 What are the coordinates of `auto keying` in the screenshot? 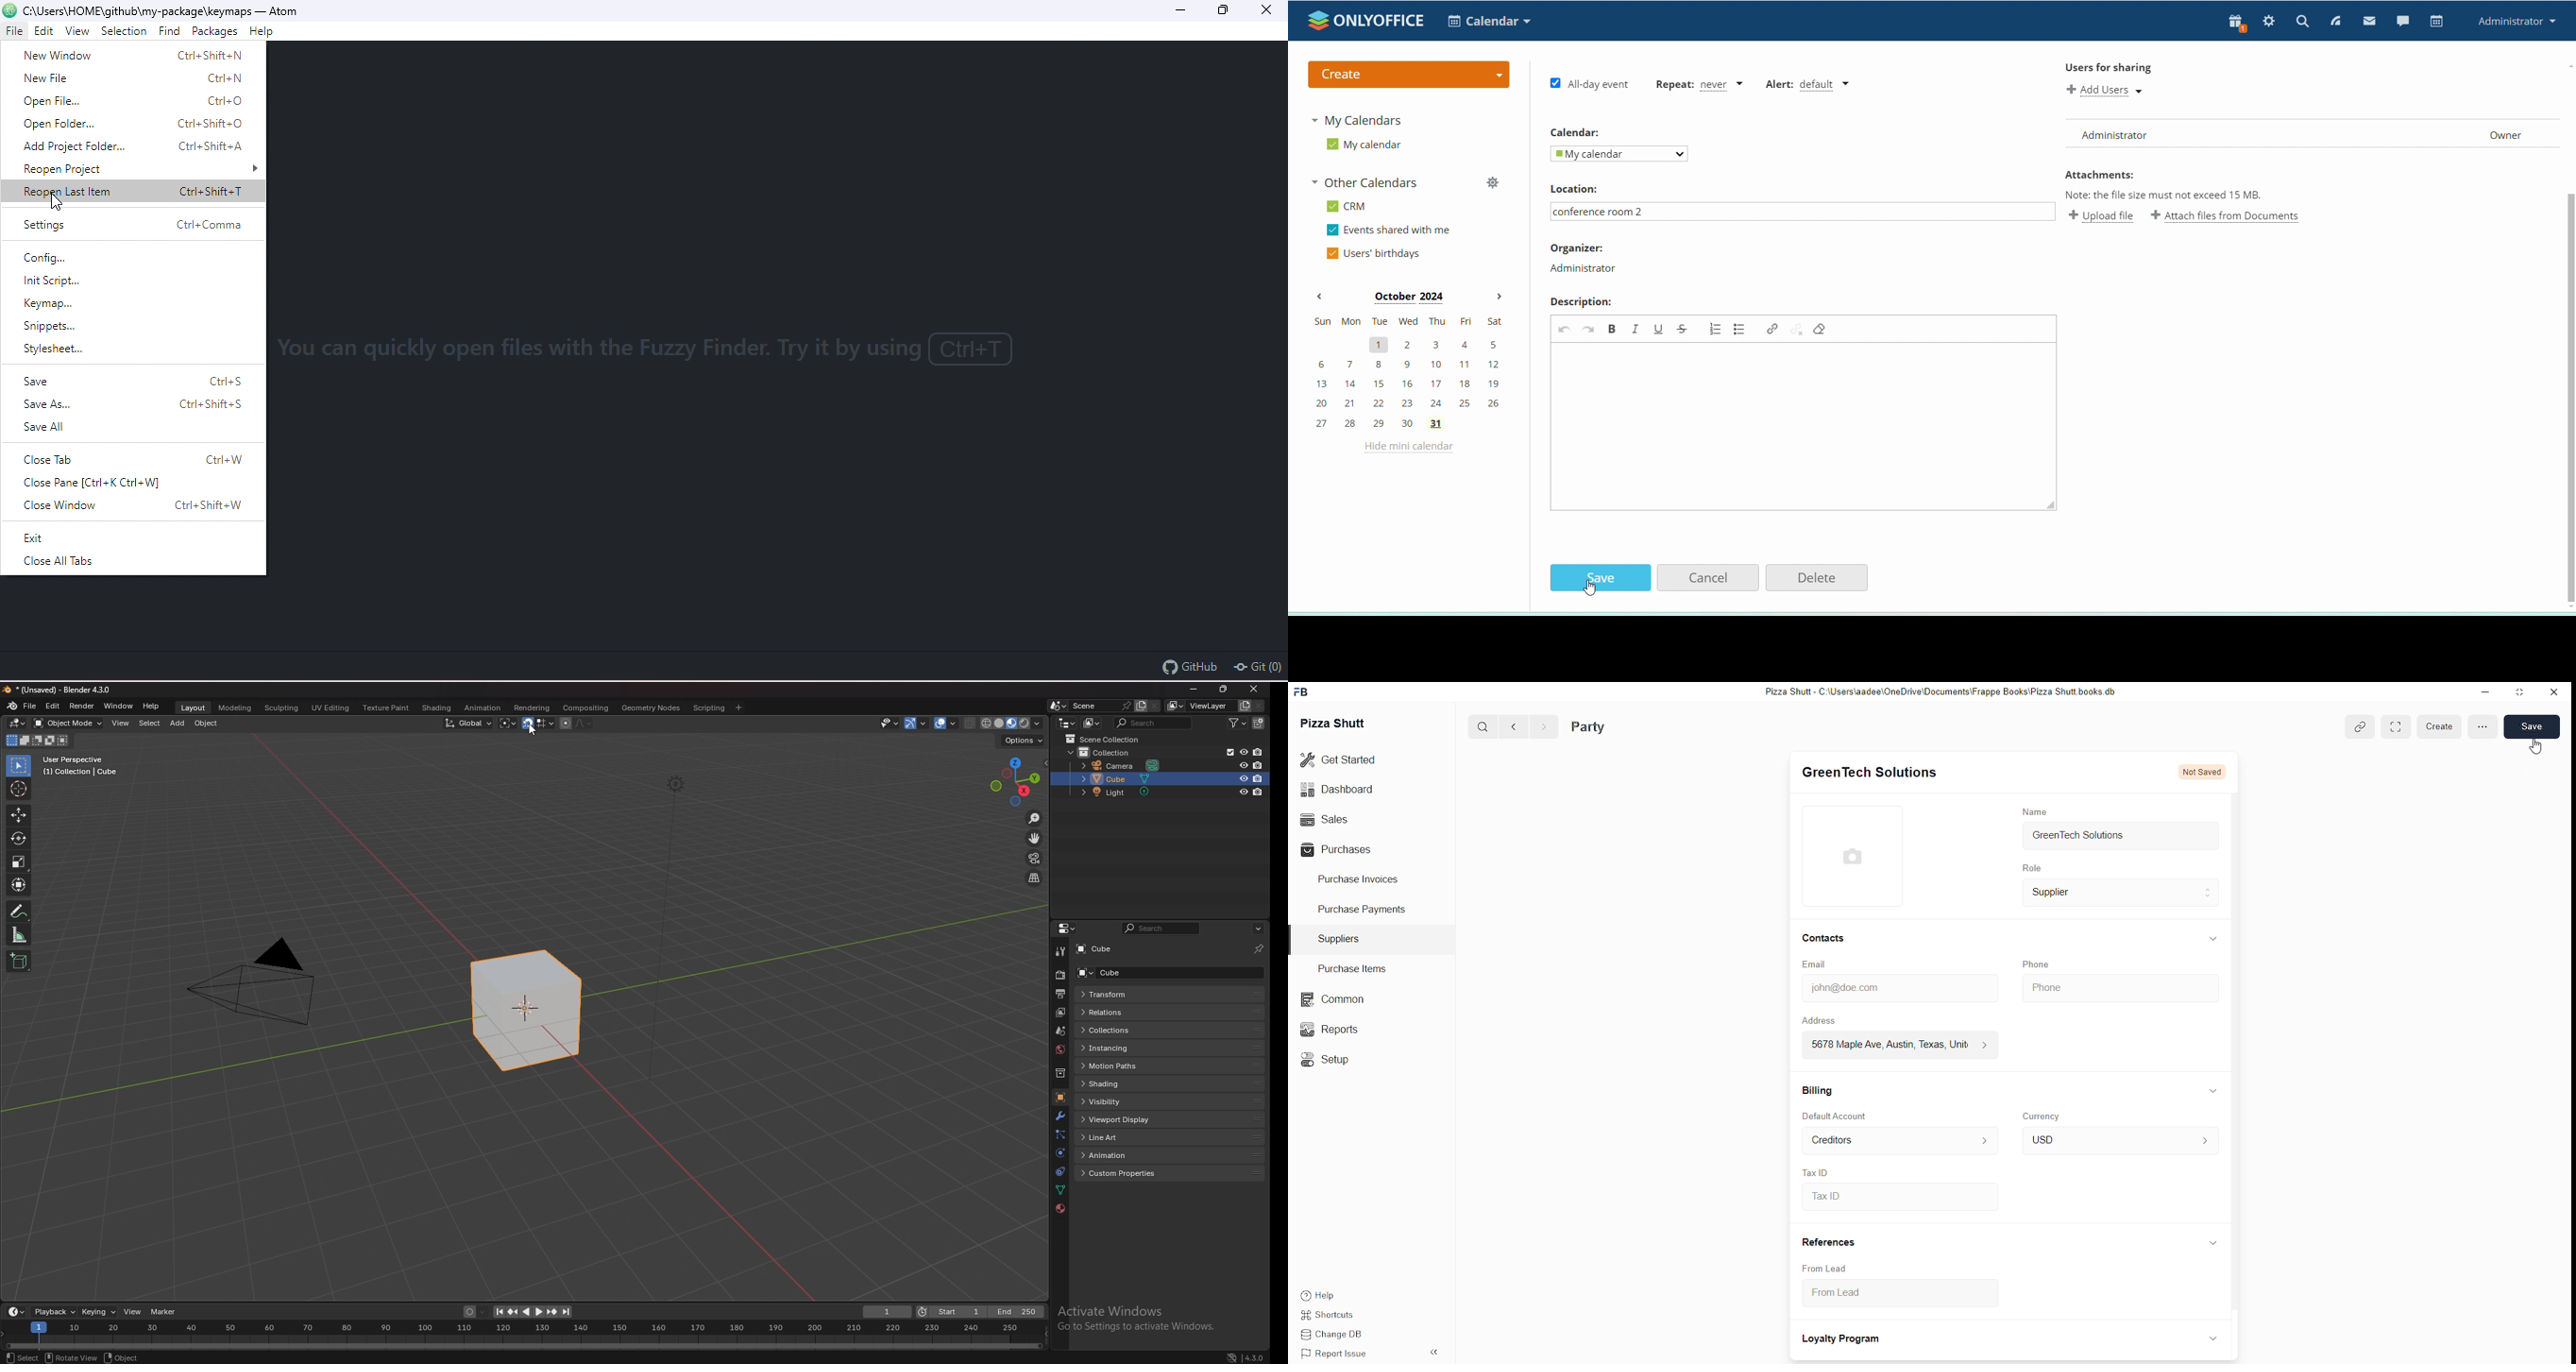 It's located at (476, 1312).